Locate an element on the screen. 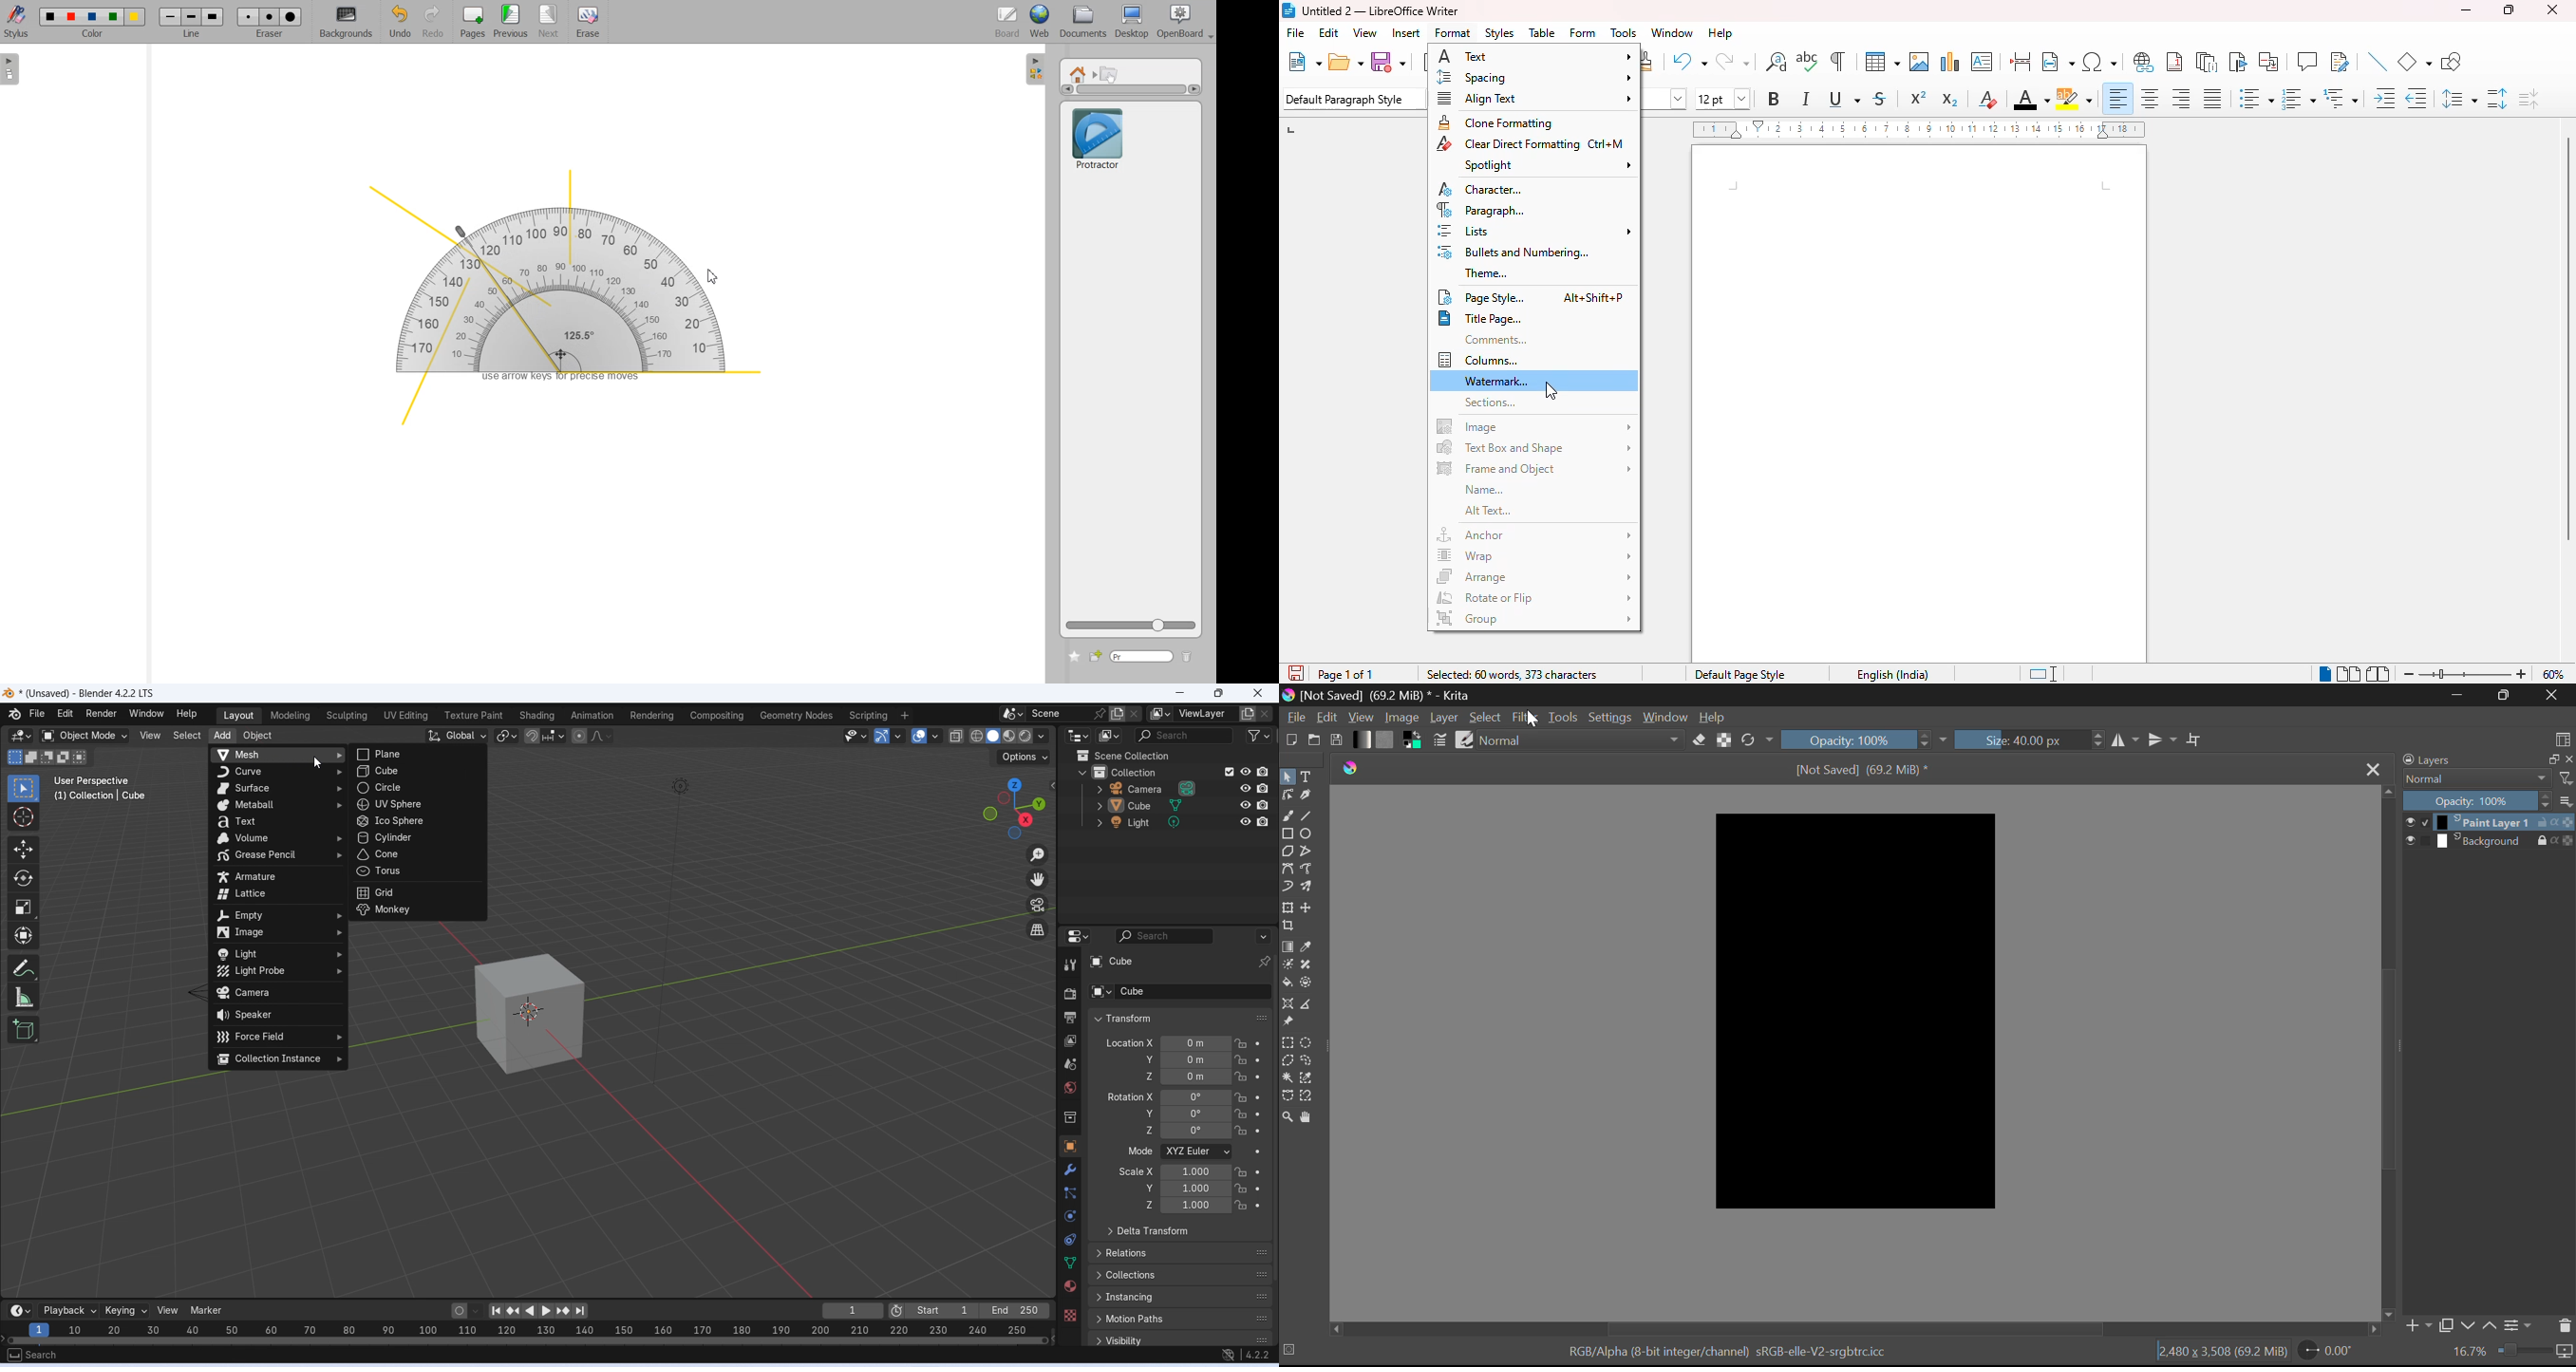  Freehand is located at coordinates (1287, 816).